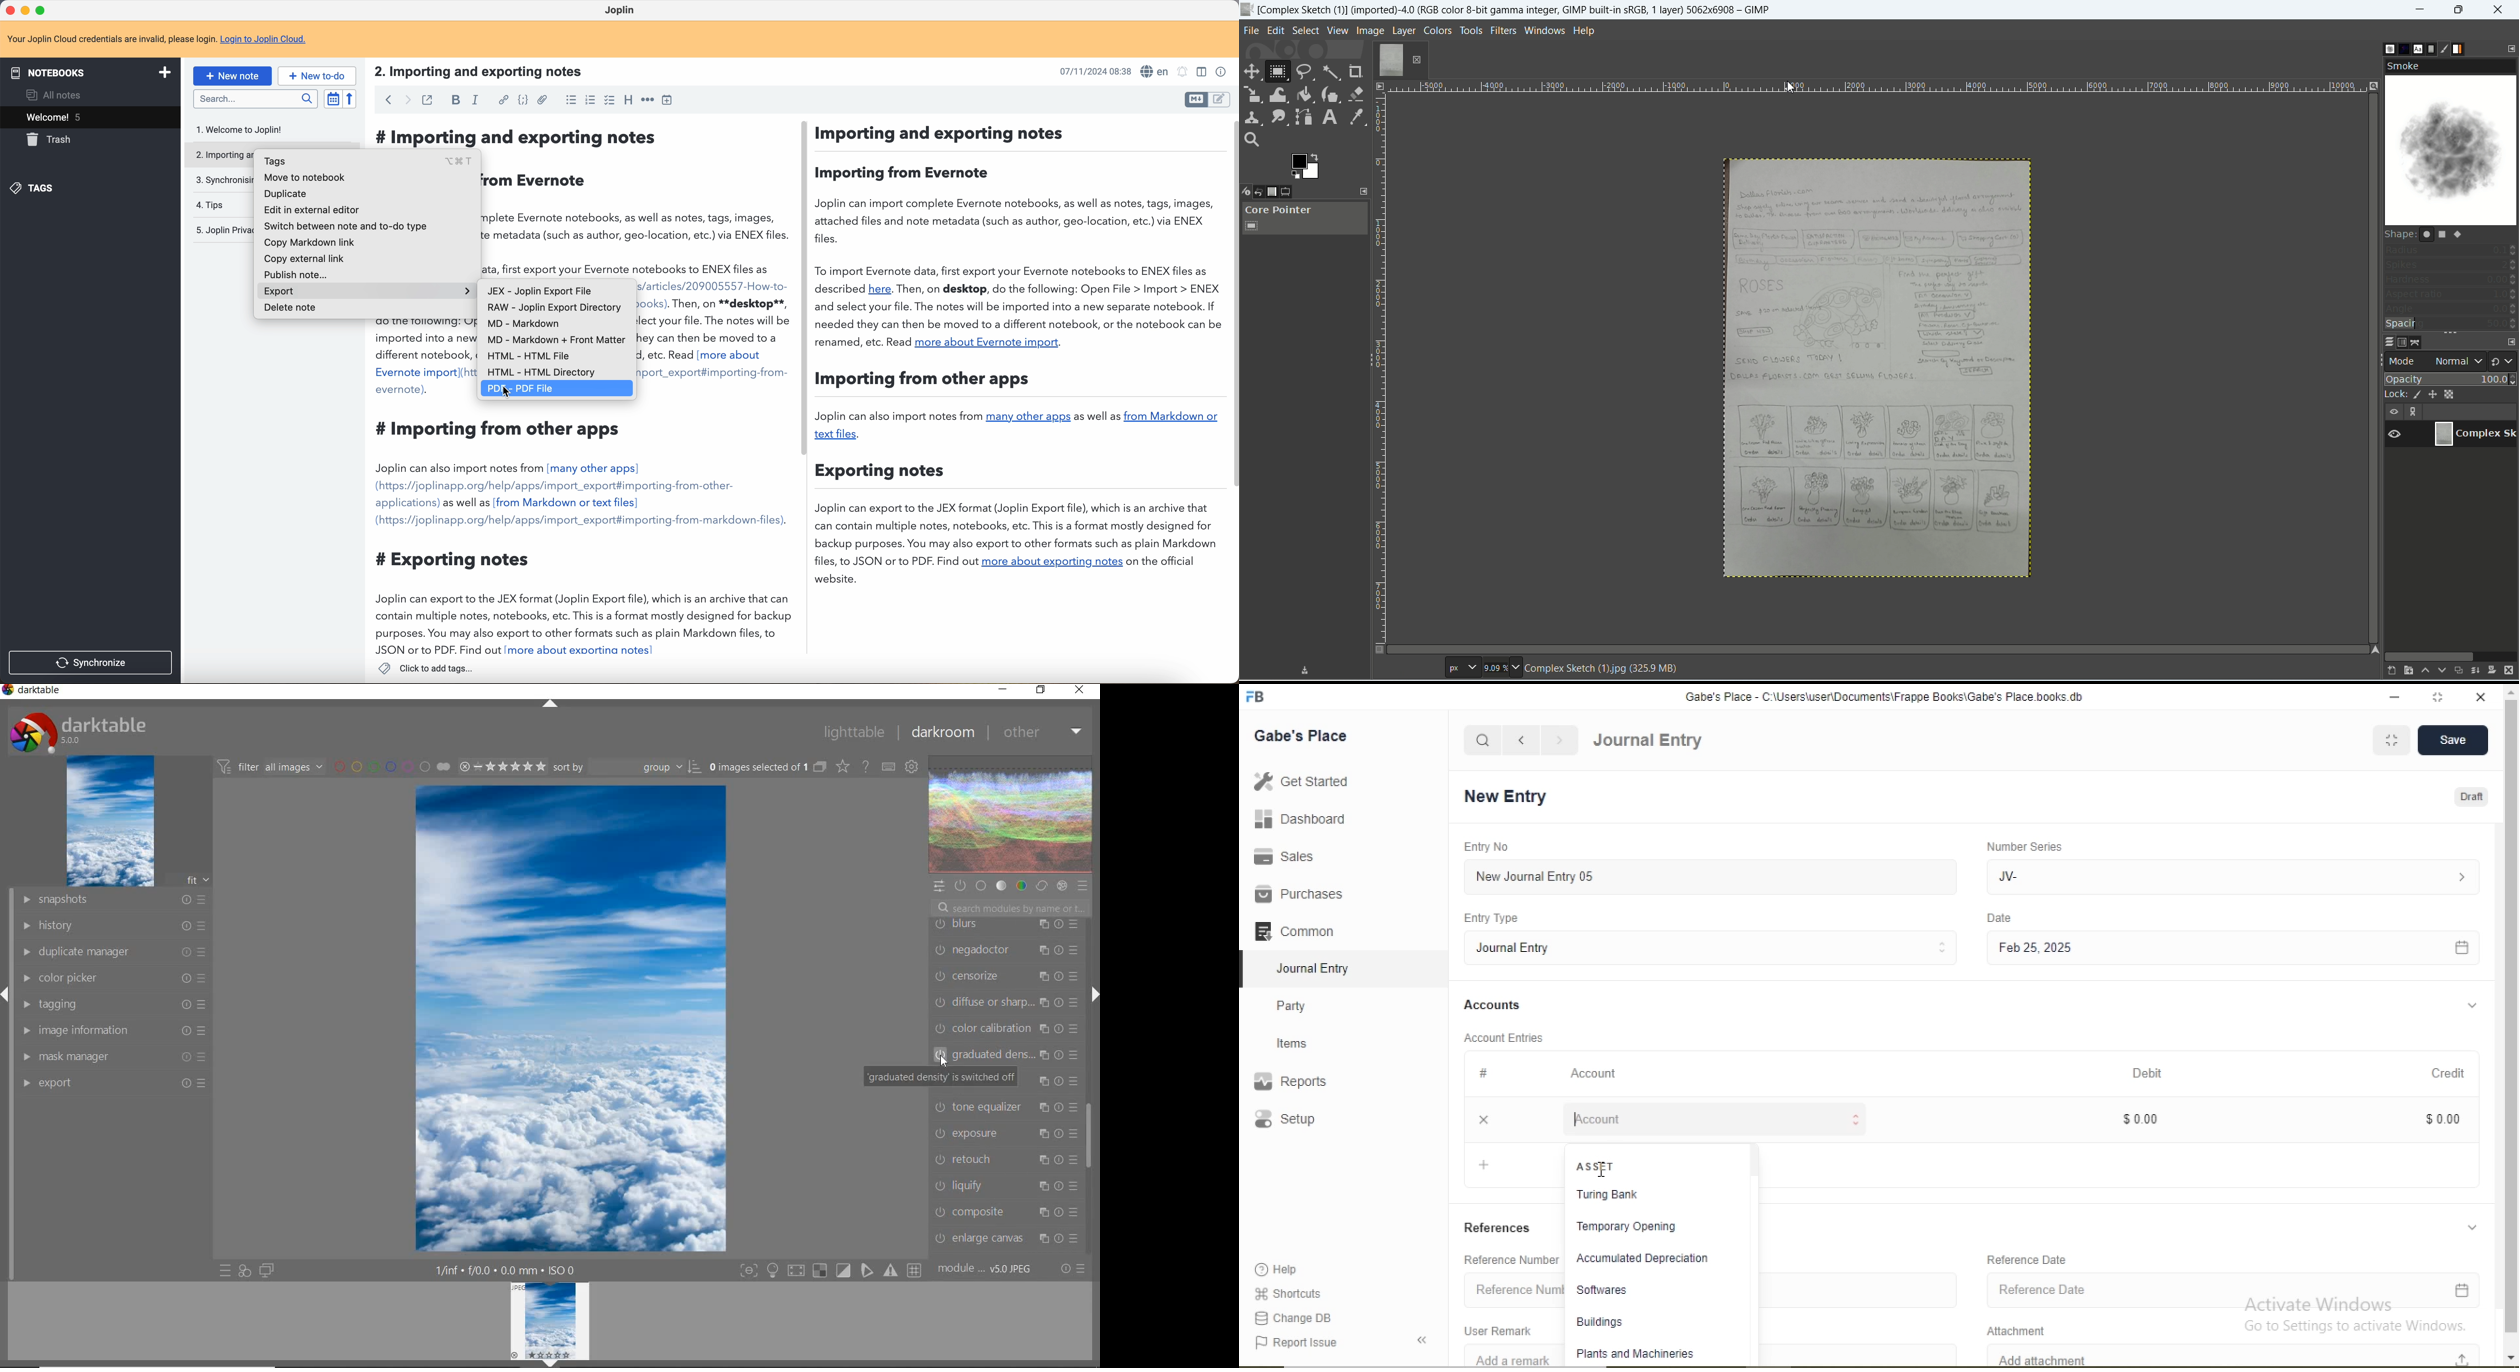 This screenshot has height=1372, width=2520. Describe the element at coordinates (94, 71) in the screenshot. I see `notebooks` at that location.